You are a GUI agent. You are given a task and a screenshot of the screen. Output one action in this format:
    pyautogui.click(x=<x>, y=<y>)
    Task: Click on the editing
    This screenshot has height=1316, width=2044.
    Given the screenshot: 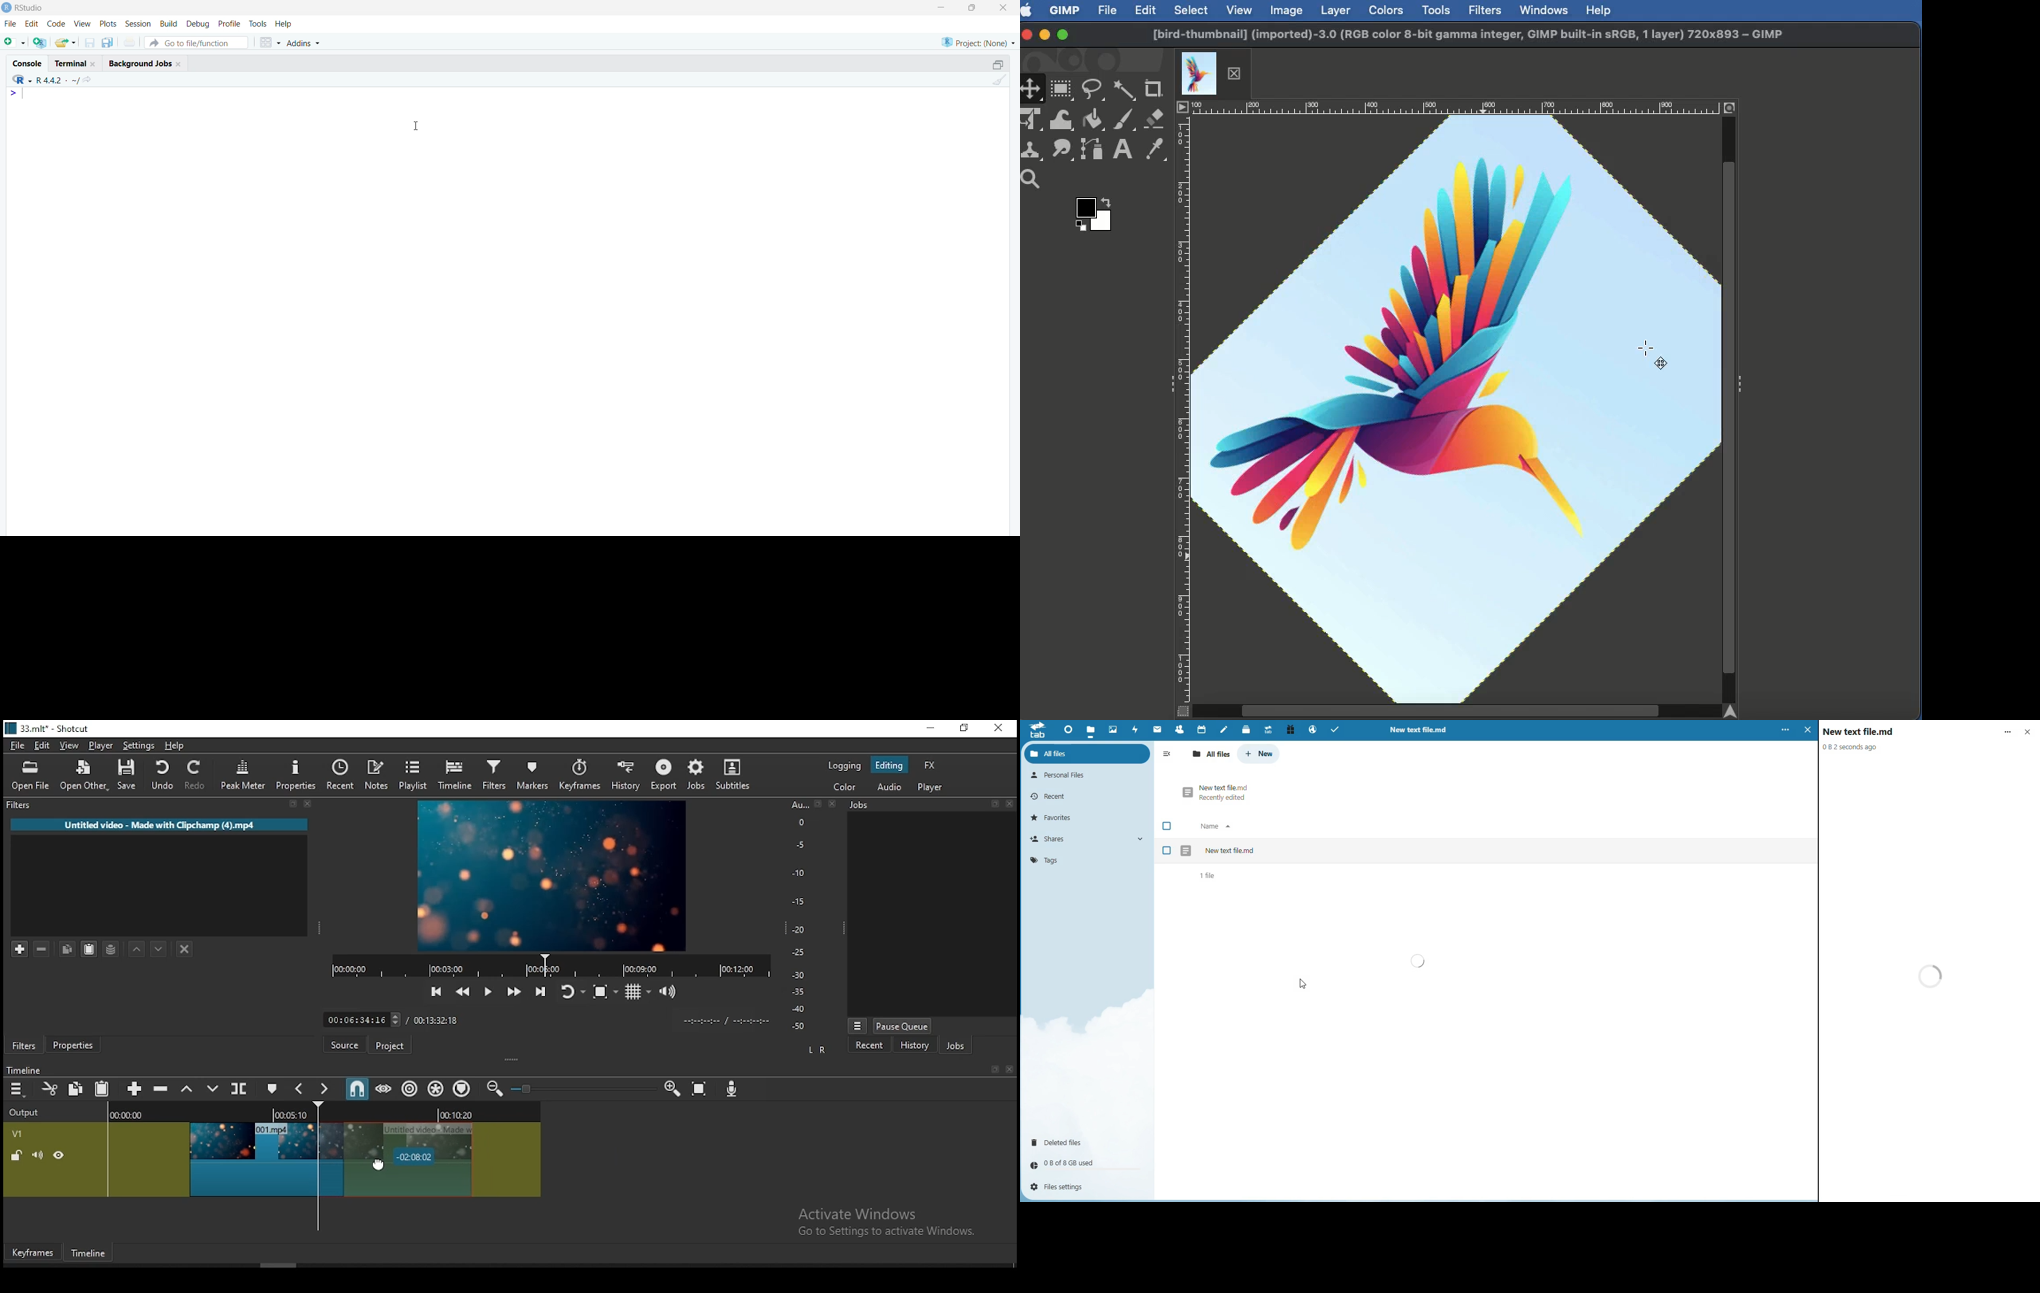 What is the action you would take?
    pyautogui.click(x=889, y=766)
    